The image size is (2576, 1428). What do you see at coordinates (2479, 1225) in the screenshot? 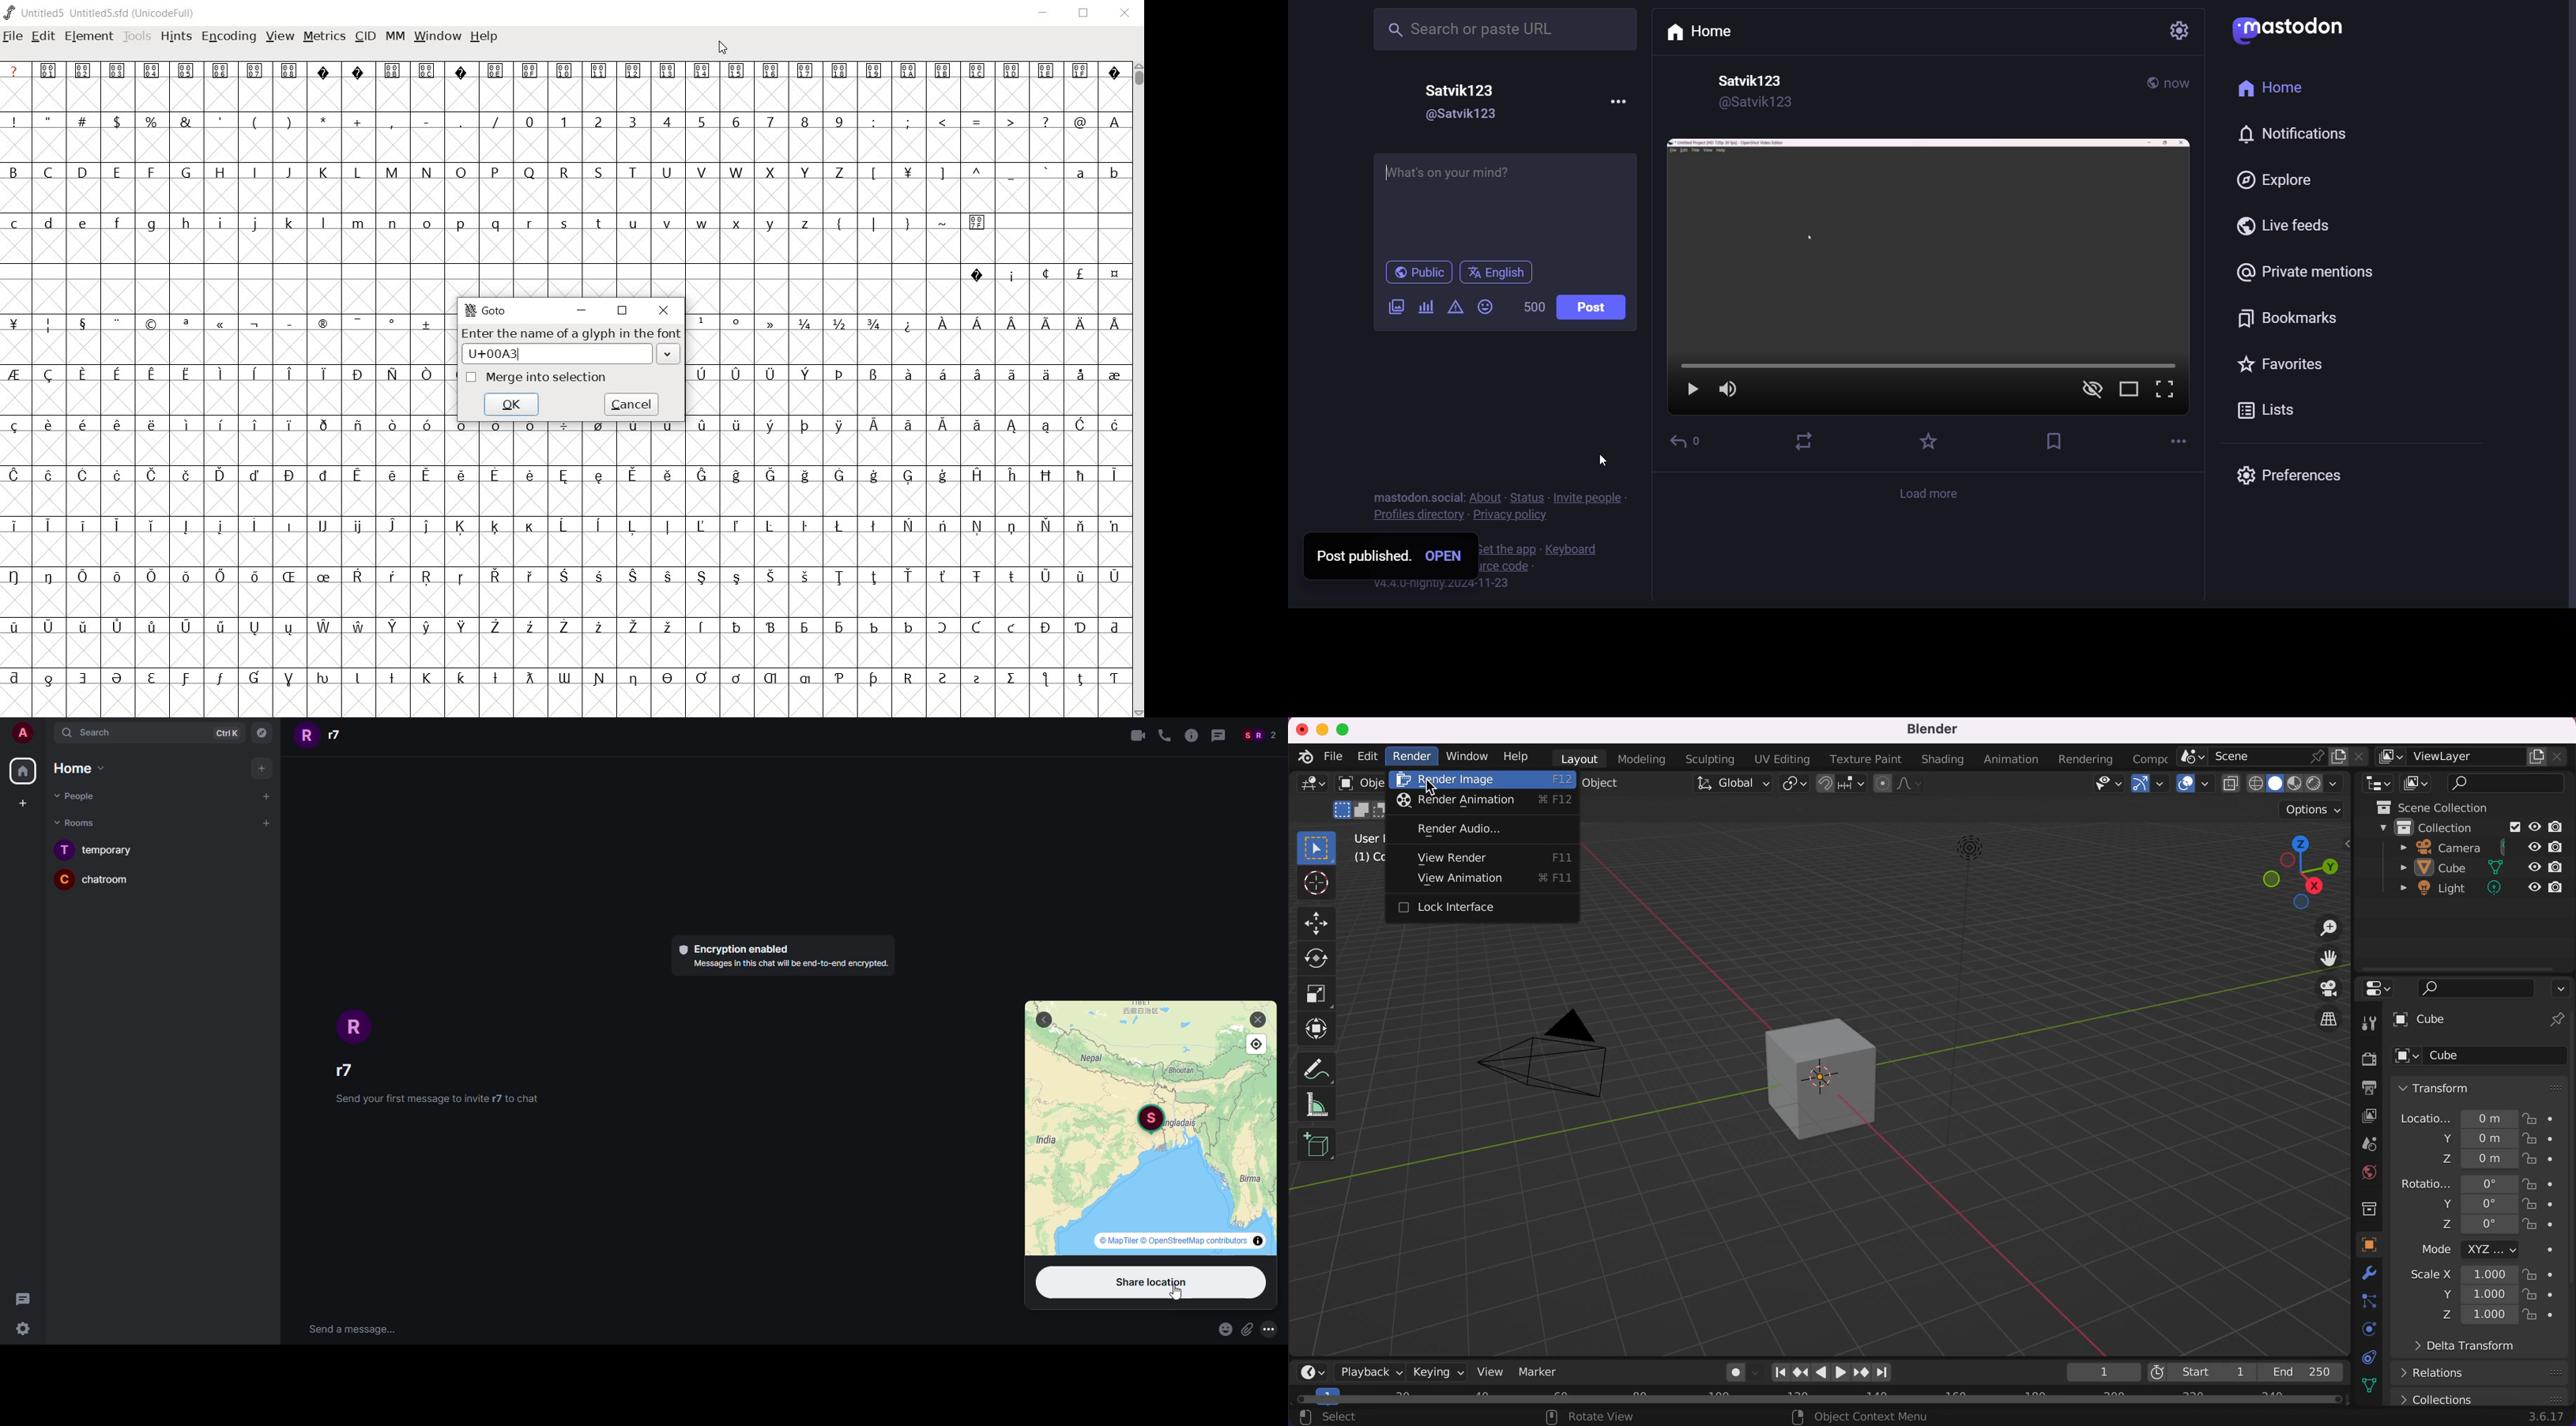
I see `z 0` at bounding box center [2479, 1225].